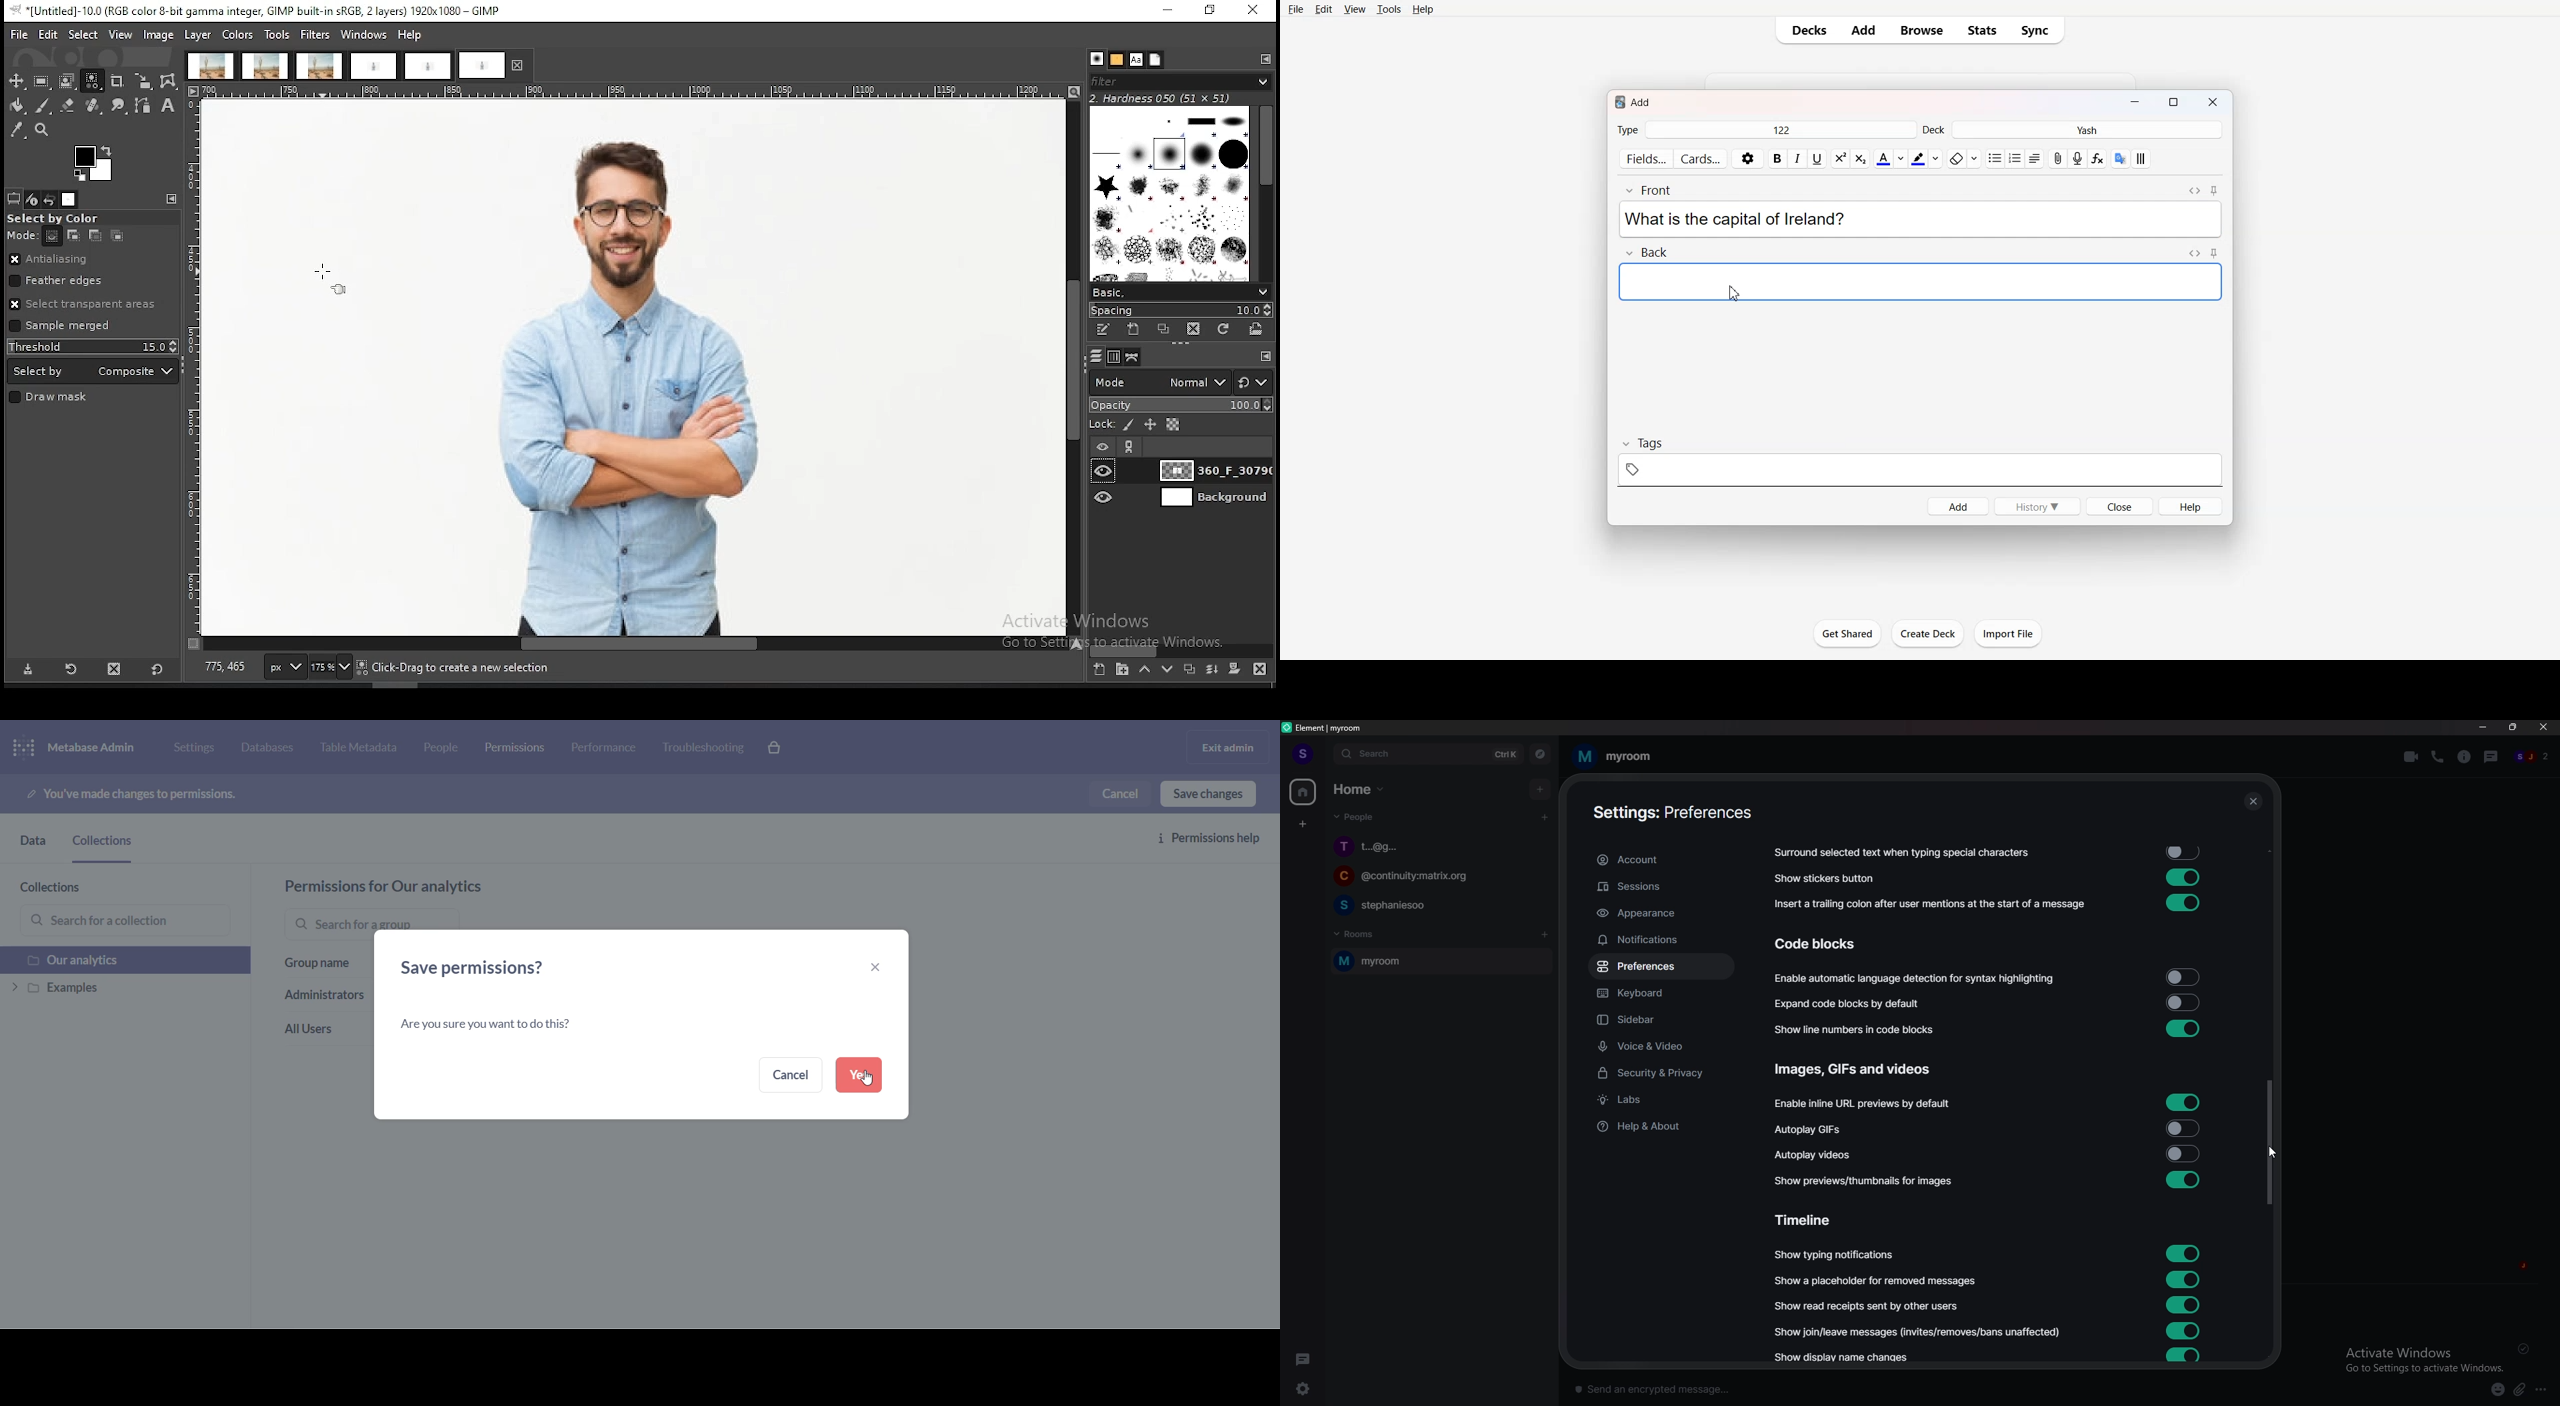 This screenshot has width=2576, height=1428. Describe the element at coordinates (275, 749) in the screenshot. I see `databases` at that location.